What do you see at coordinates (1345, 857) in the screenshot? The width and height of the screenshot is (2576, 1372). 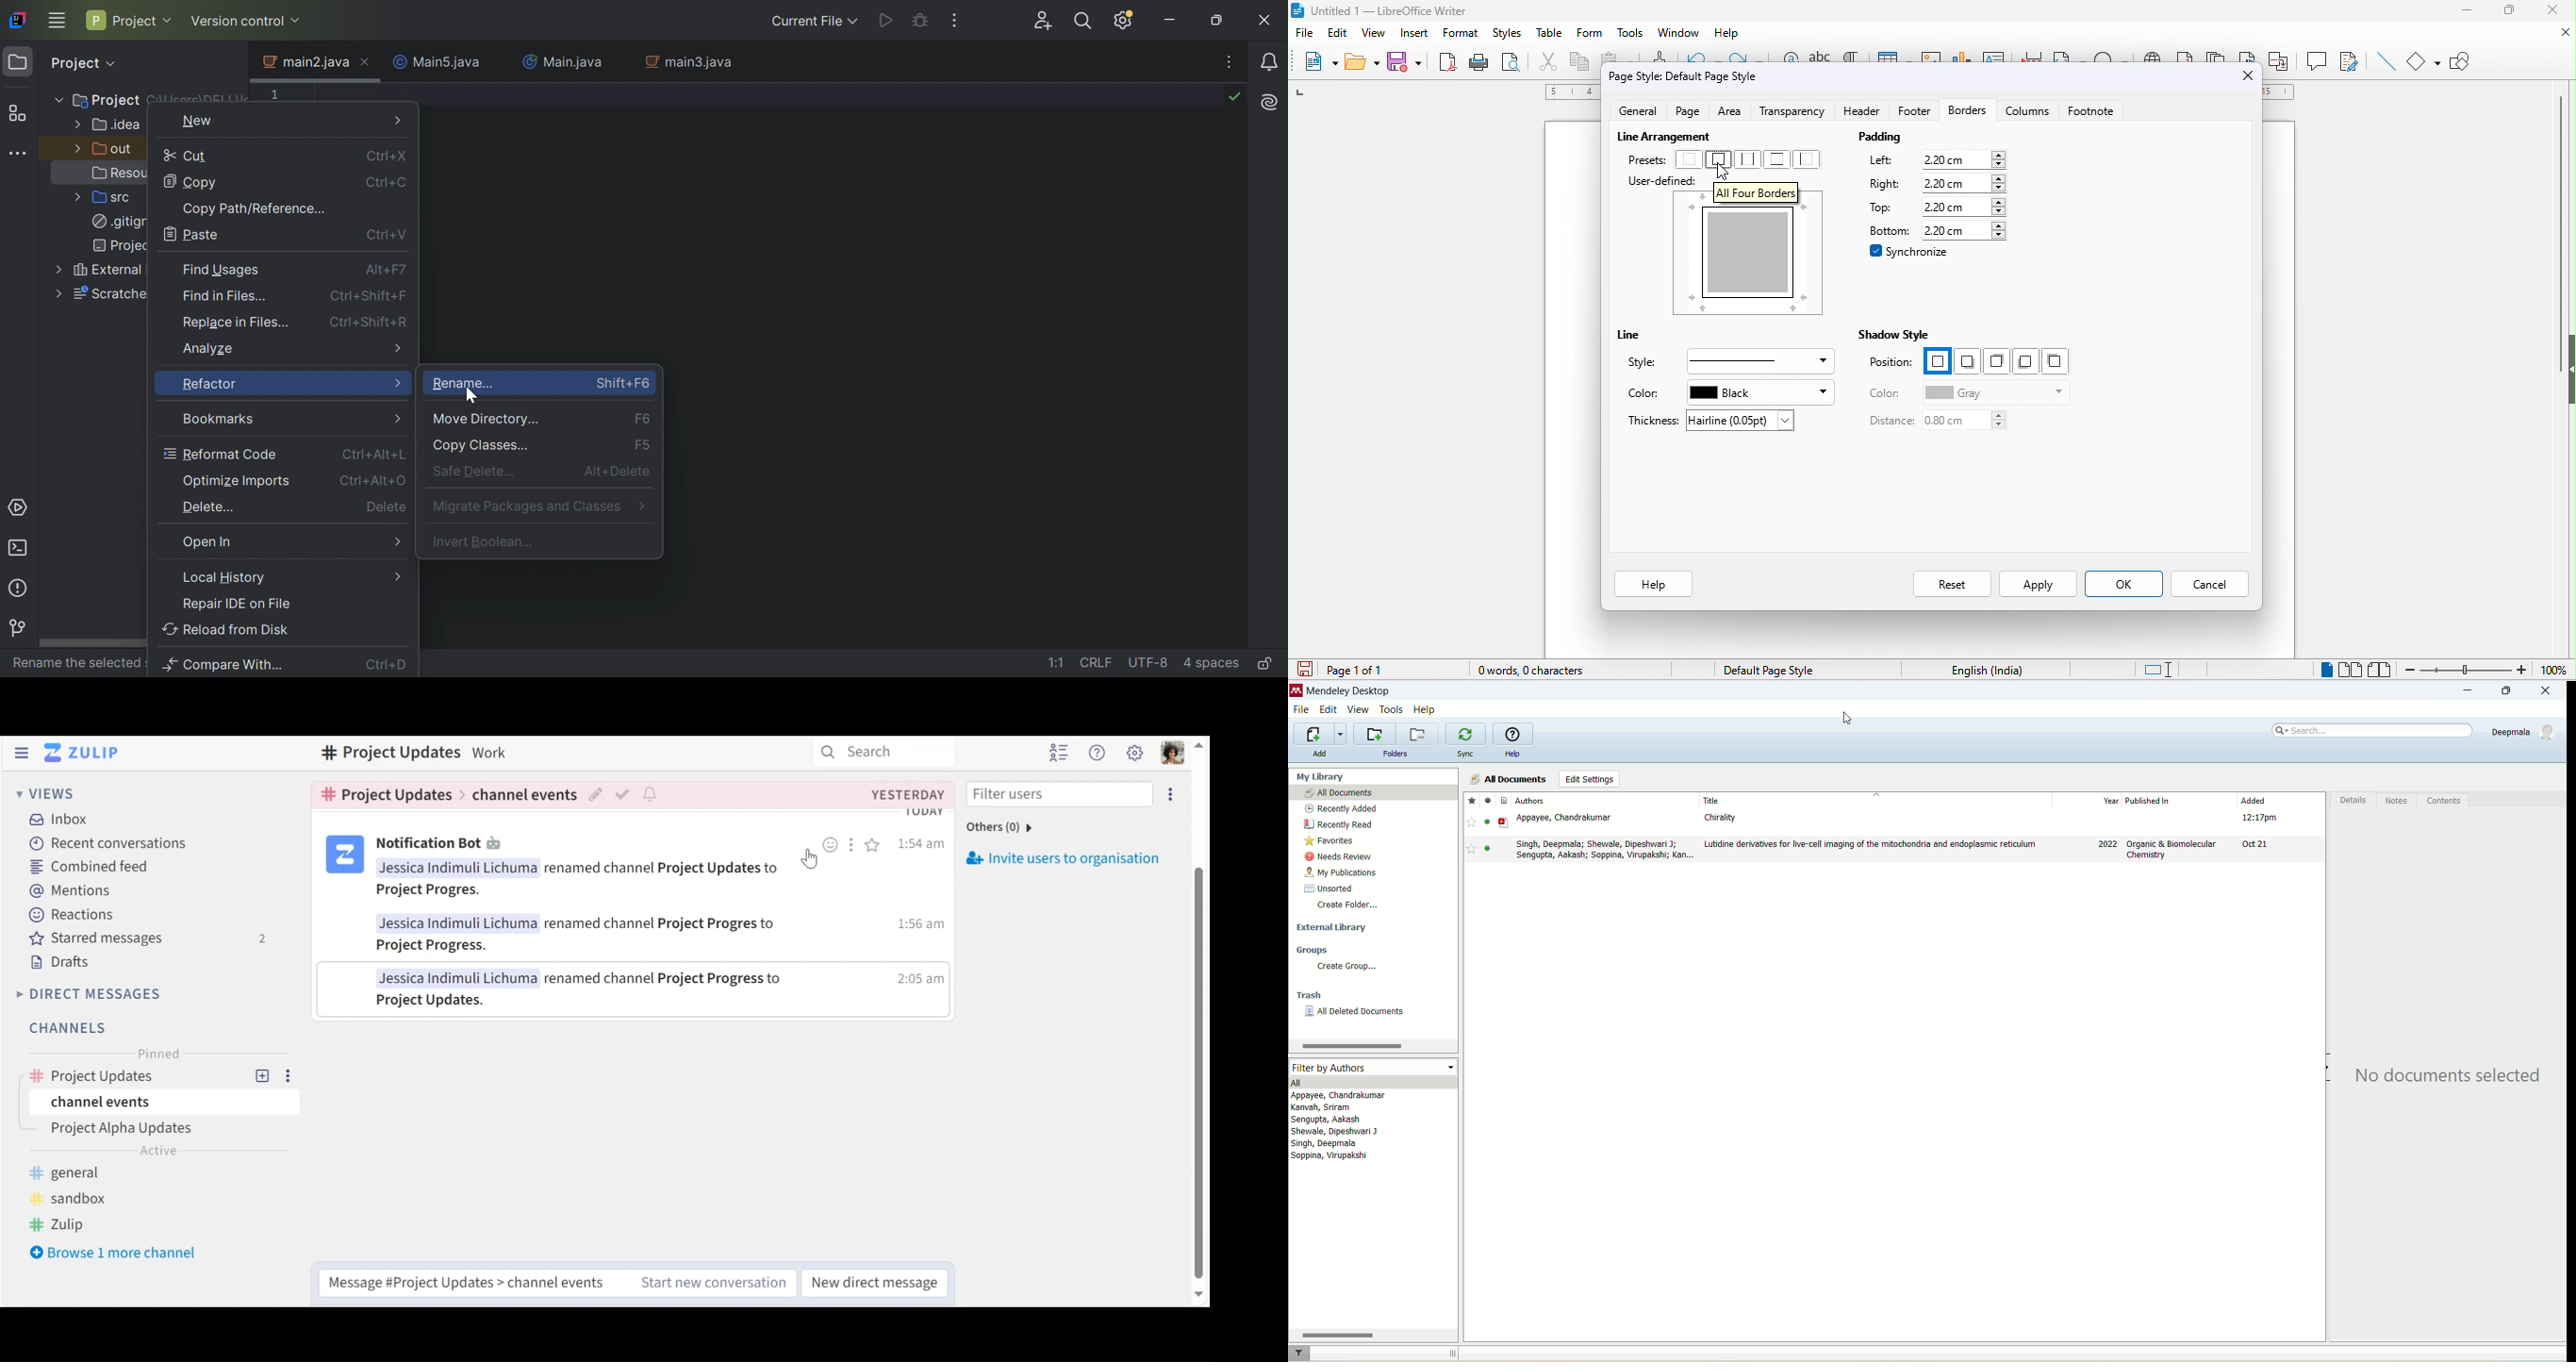 I see `needs review` at bounding box center [1345, 857].